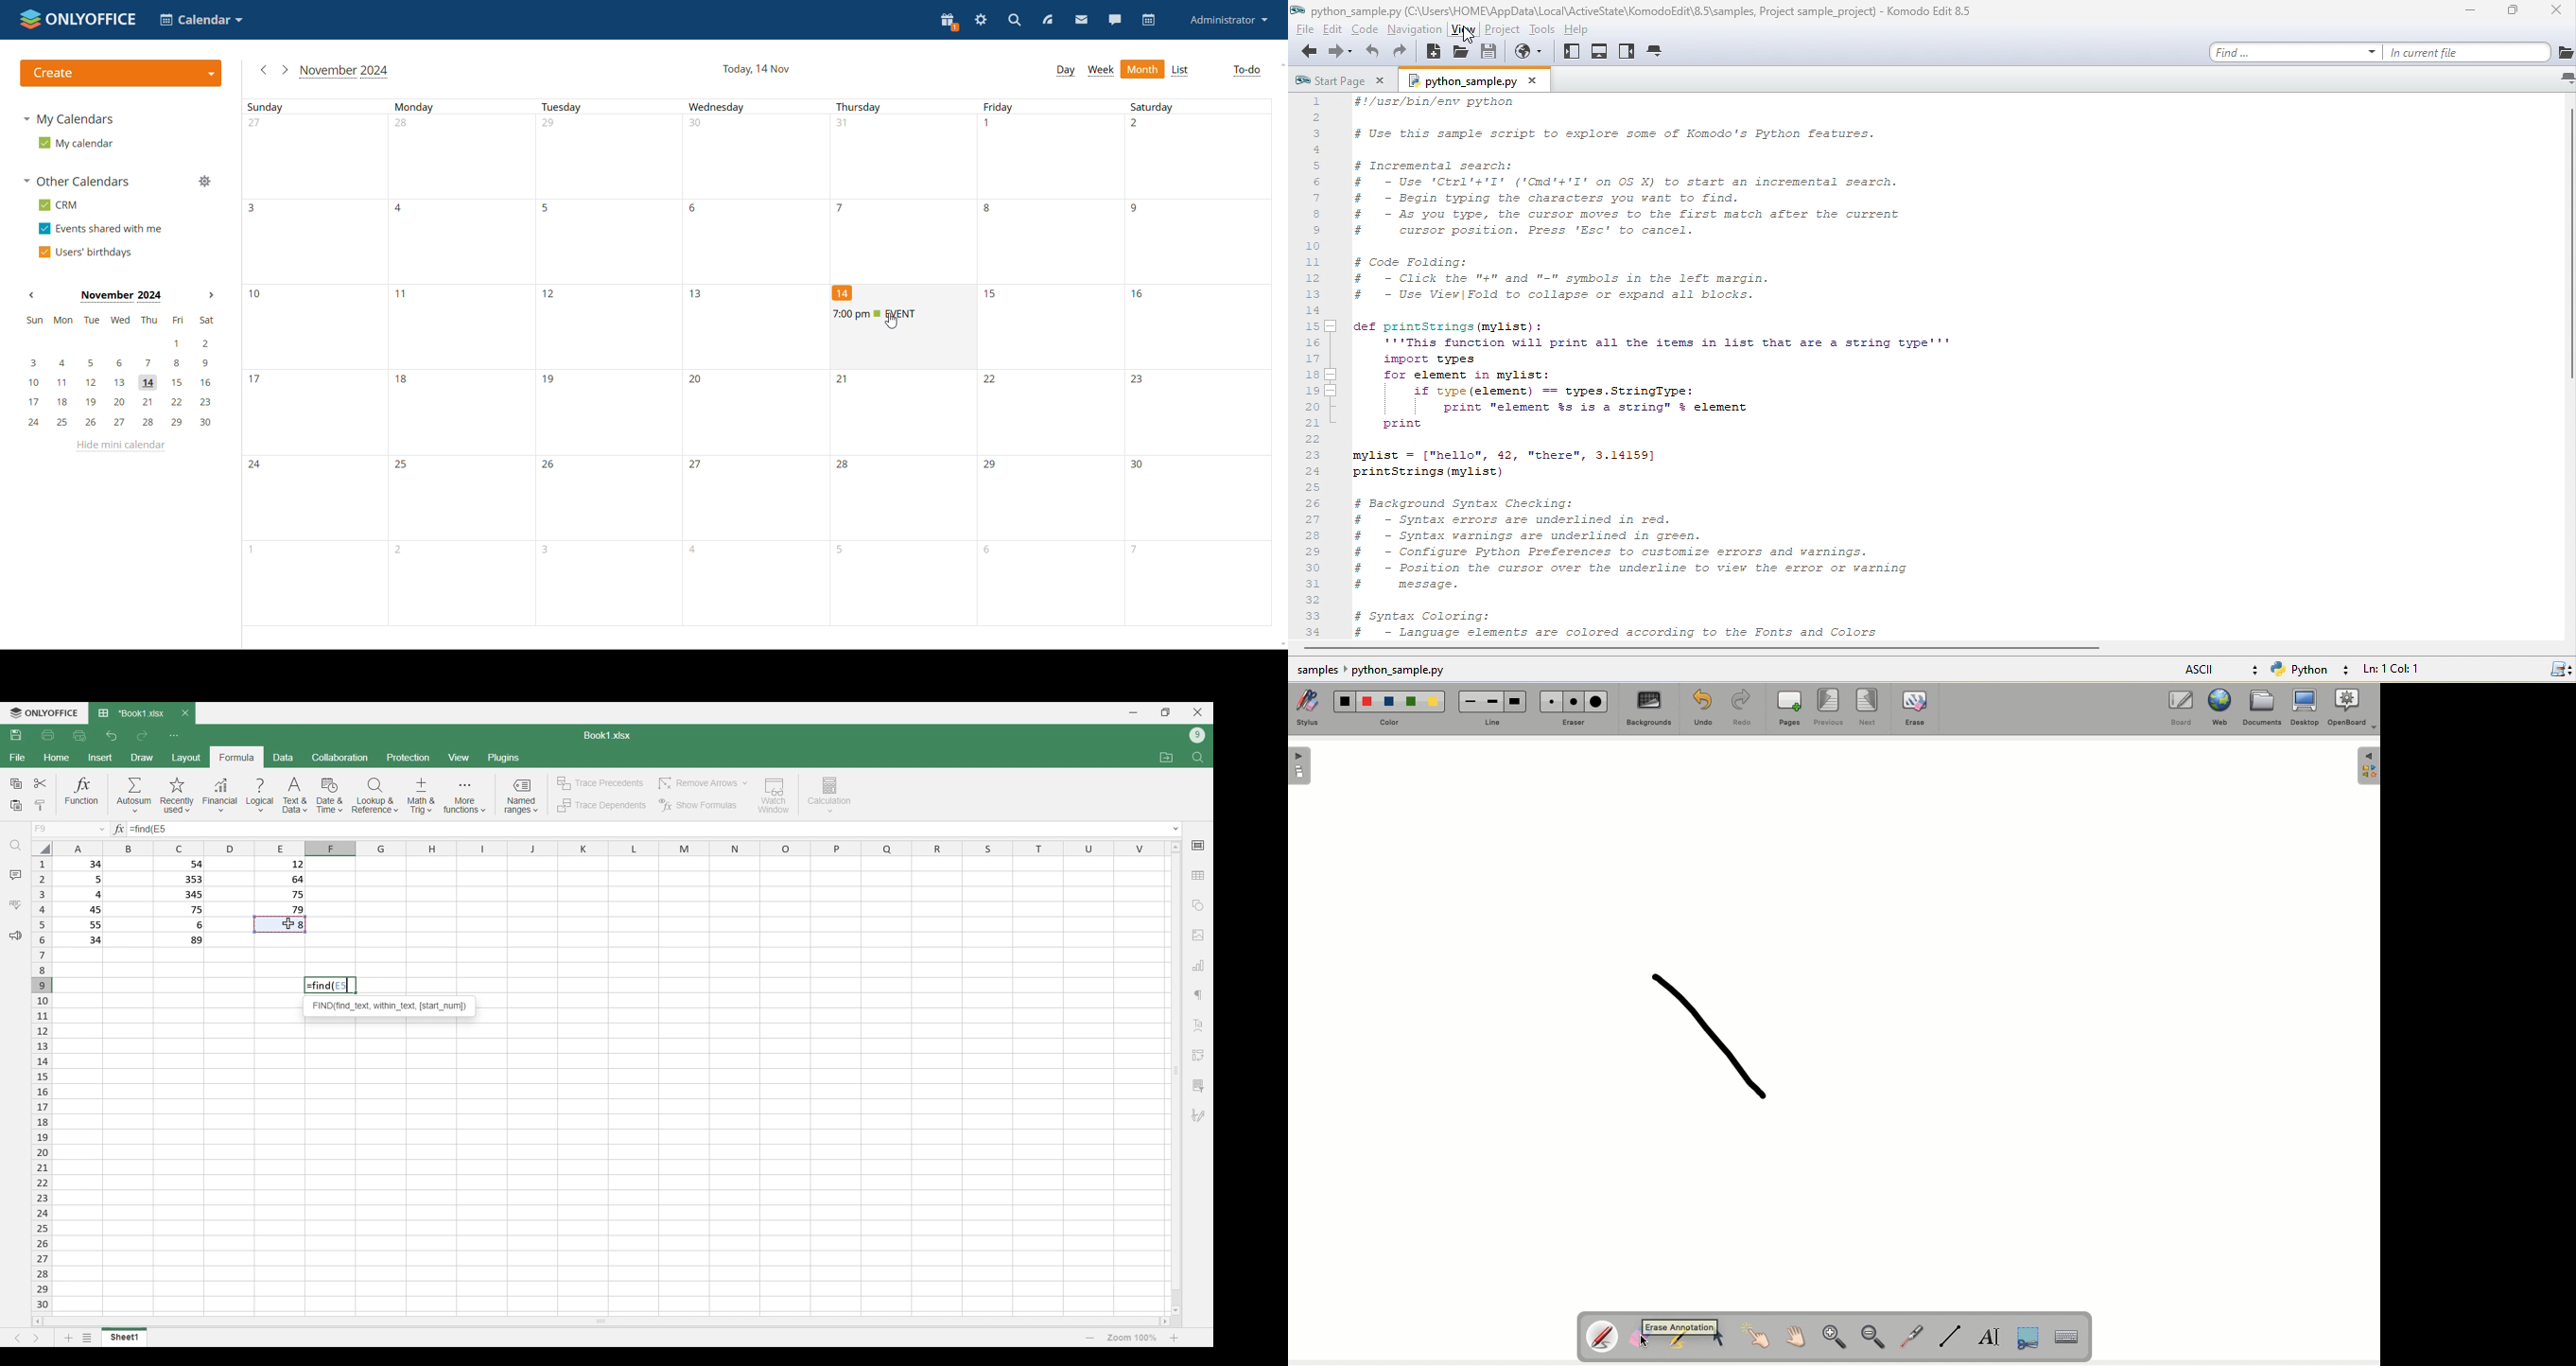 This screenshot has height=1372, width=2576. What do you see at coordinates (1478, 38) in the screenshot?
I see `cursor` at bounding box center [1478, 38].